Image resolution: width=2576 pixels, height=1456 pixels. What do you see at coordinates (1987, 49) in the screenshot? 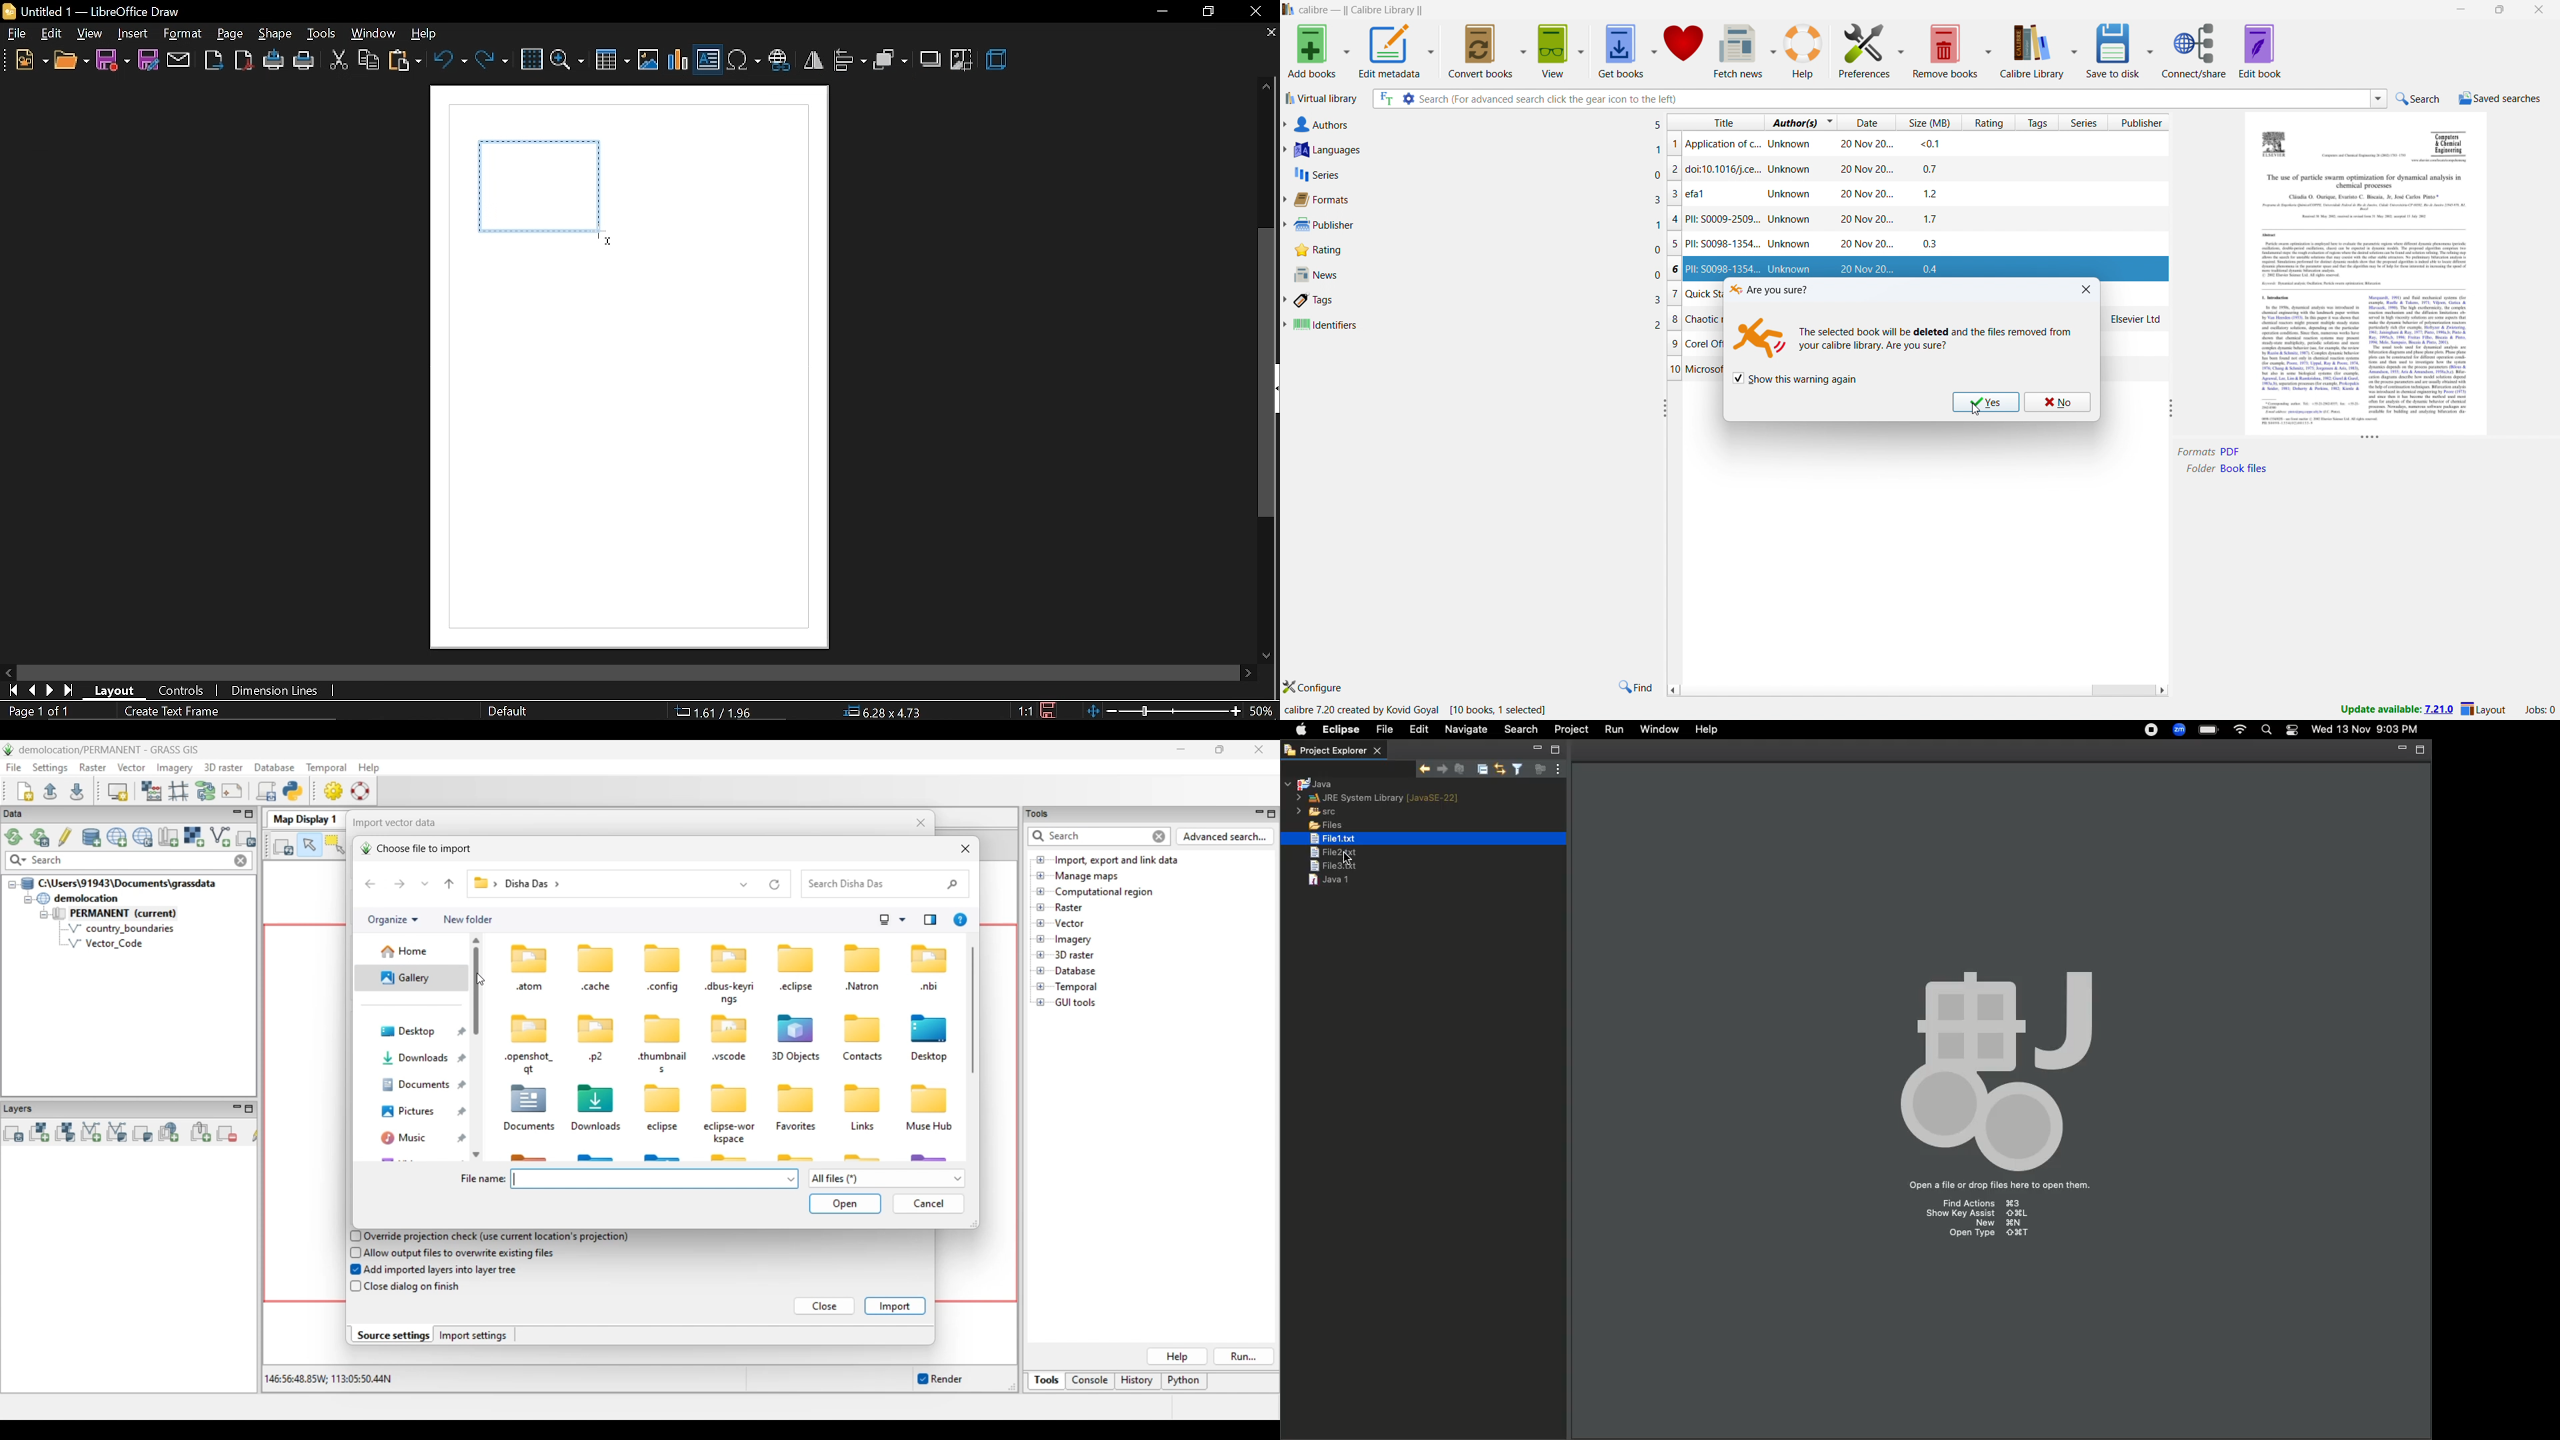
I see `remove books options` at bounding box center [1987, 49].